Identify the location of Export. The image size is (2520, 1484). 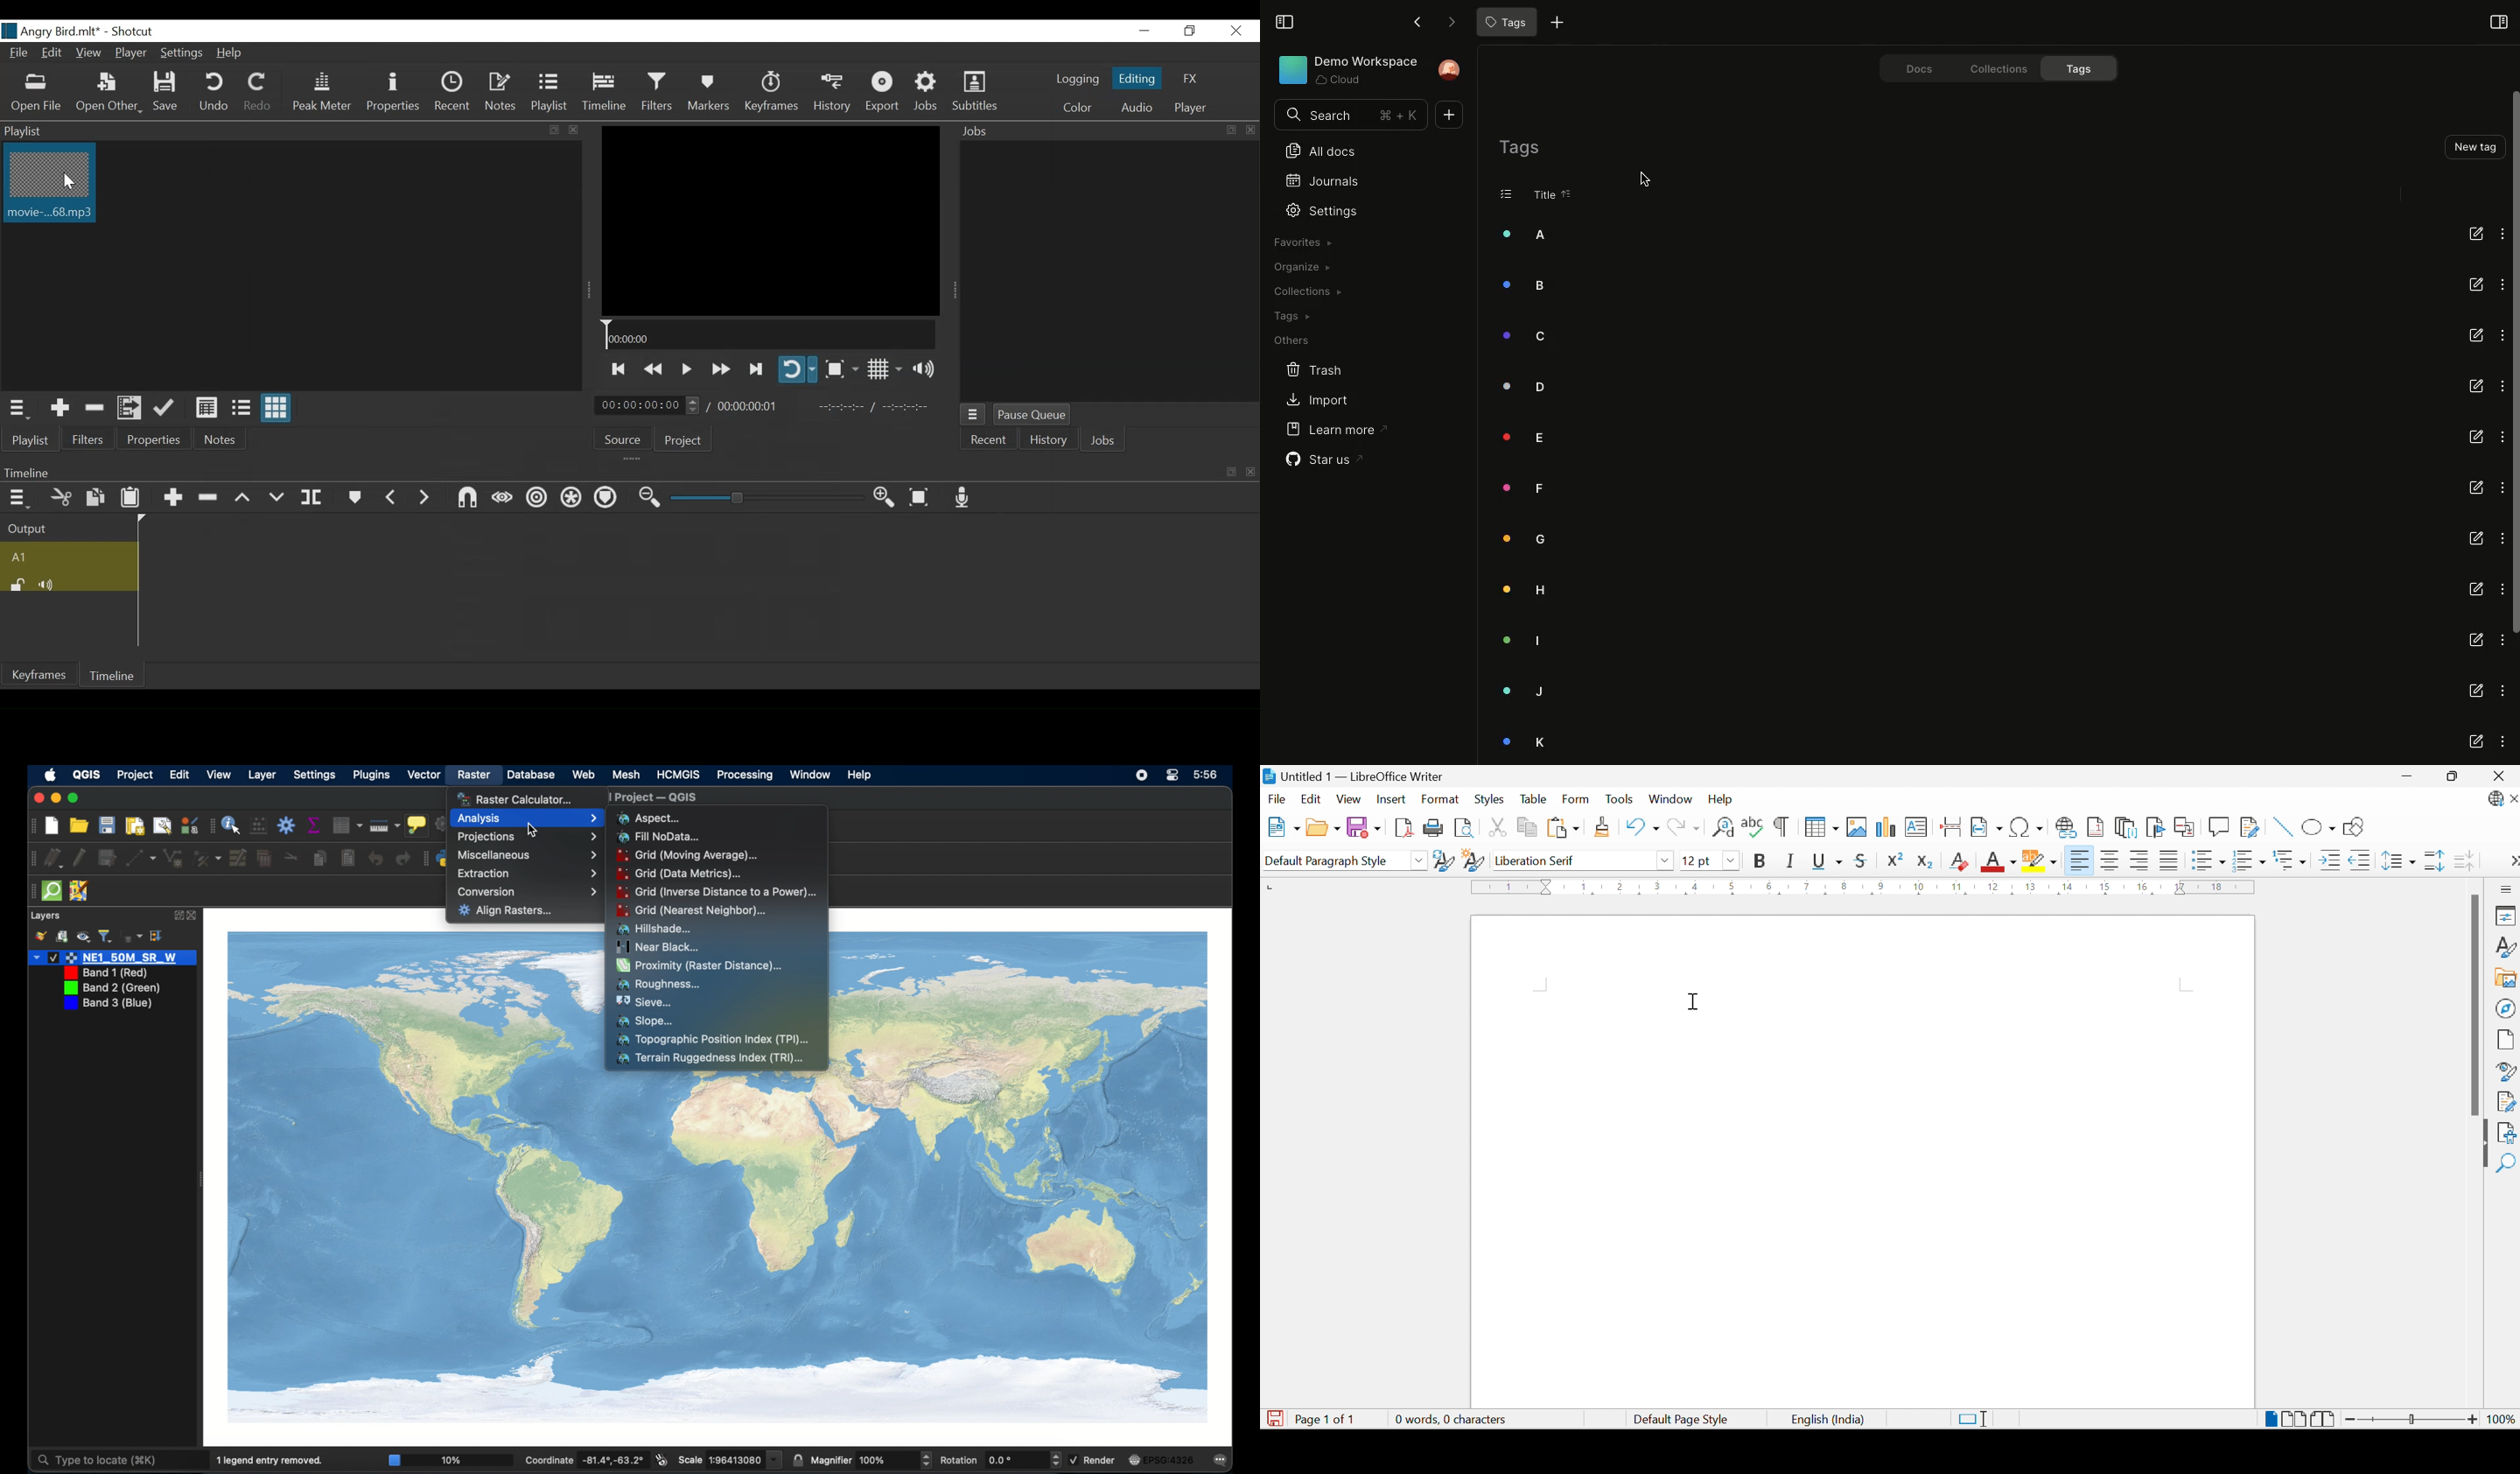
(884, 93).